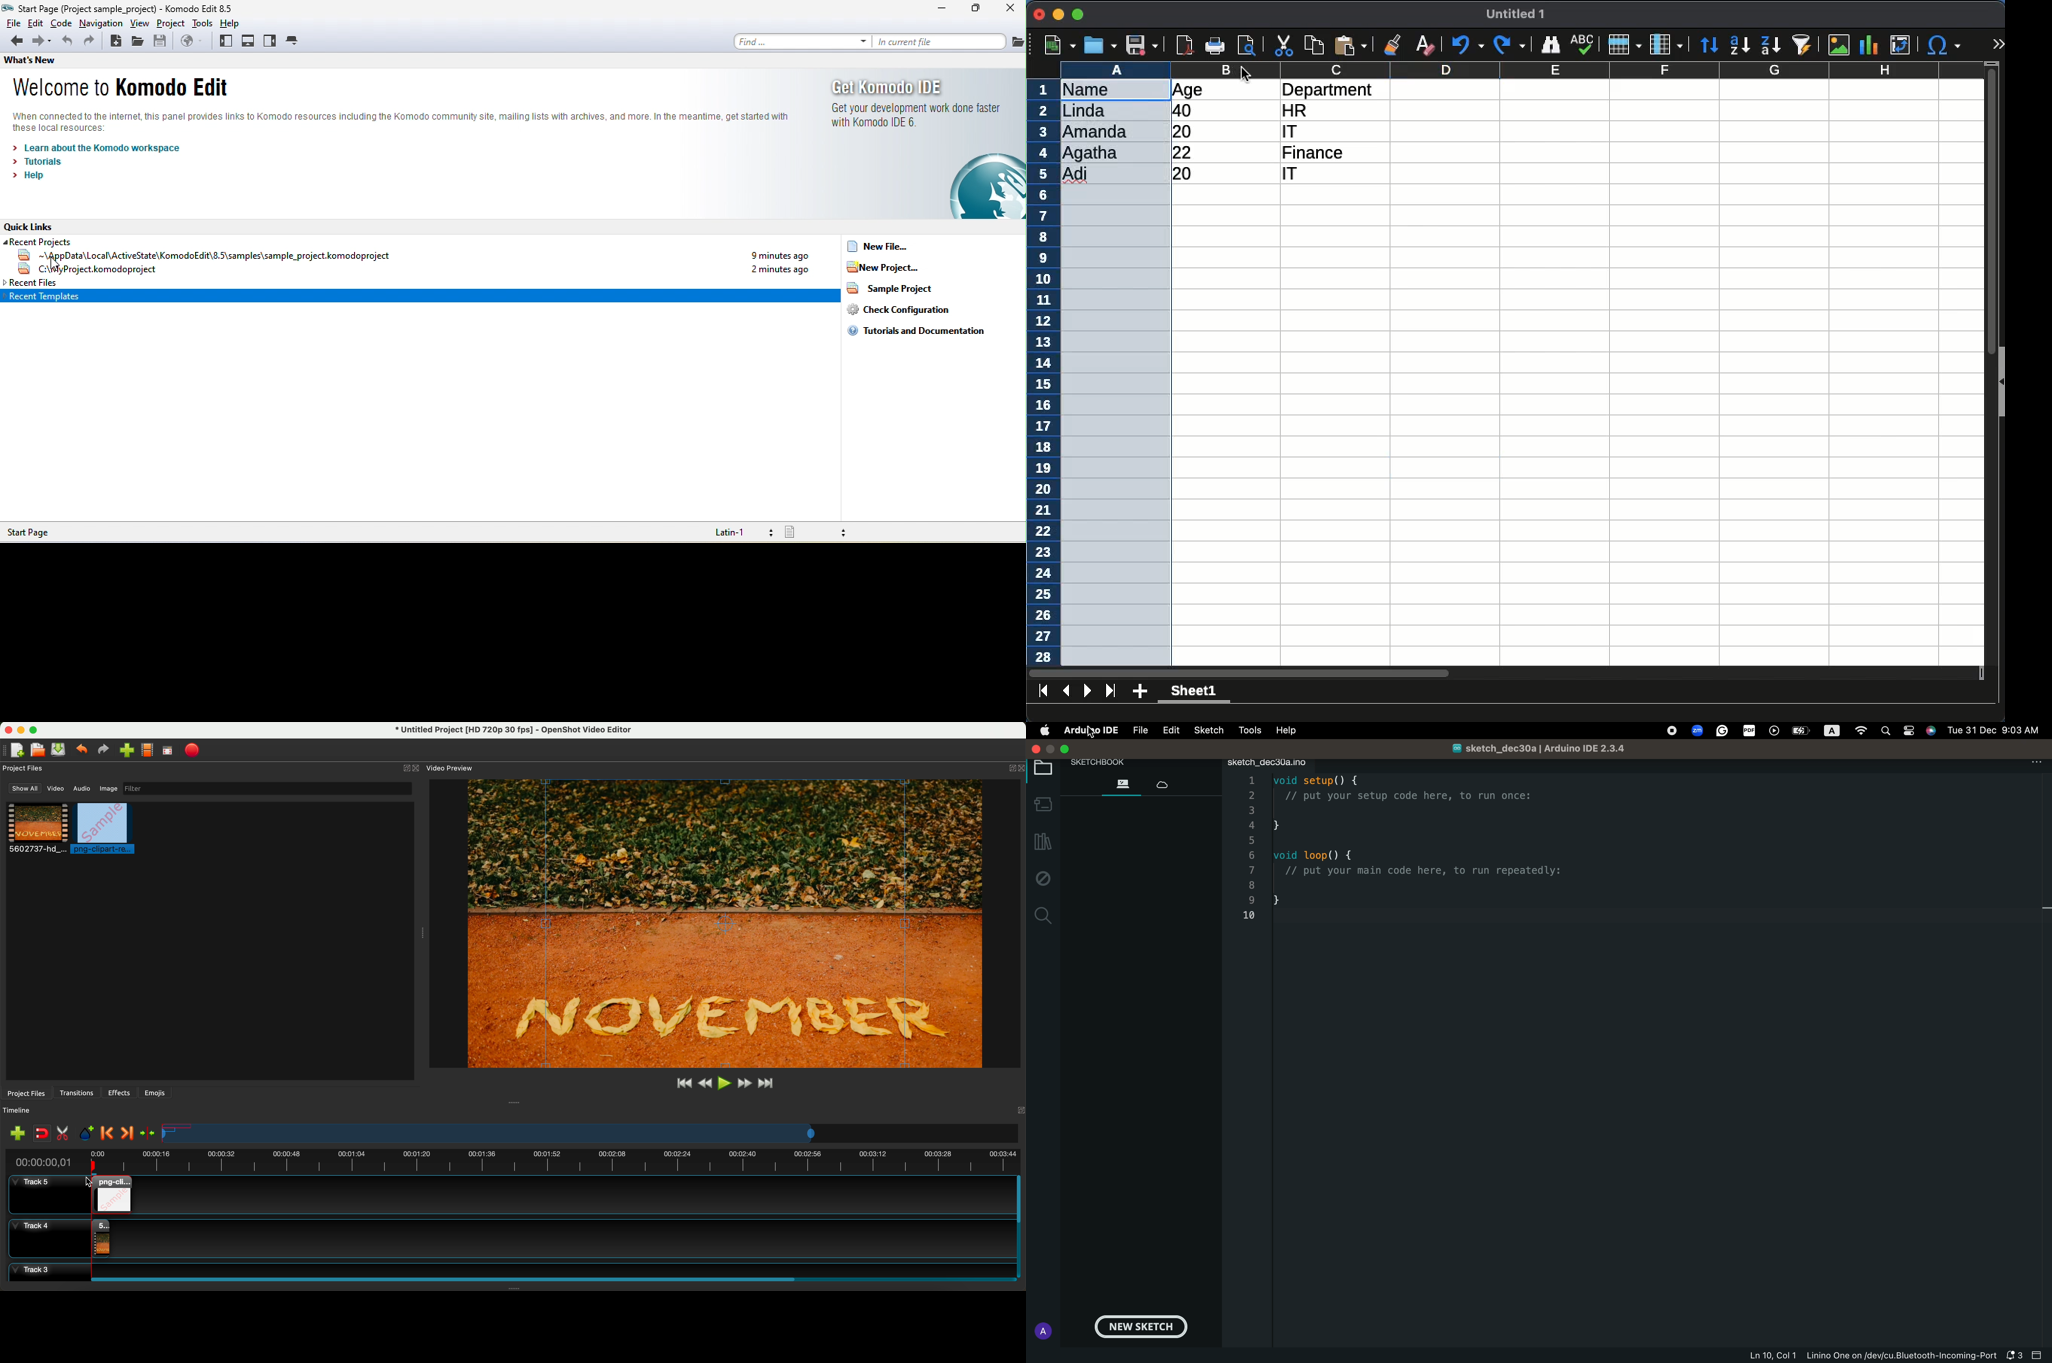 This screenshot has width=2072, height=1372. I want to click on copy, so click(1315, 45).